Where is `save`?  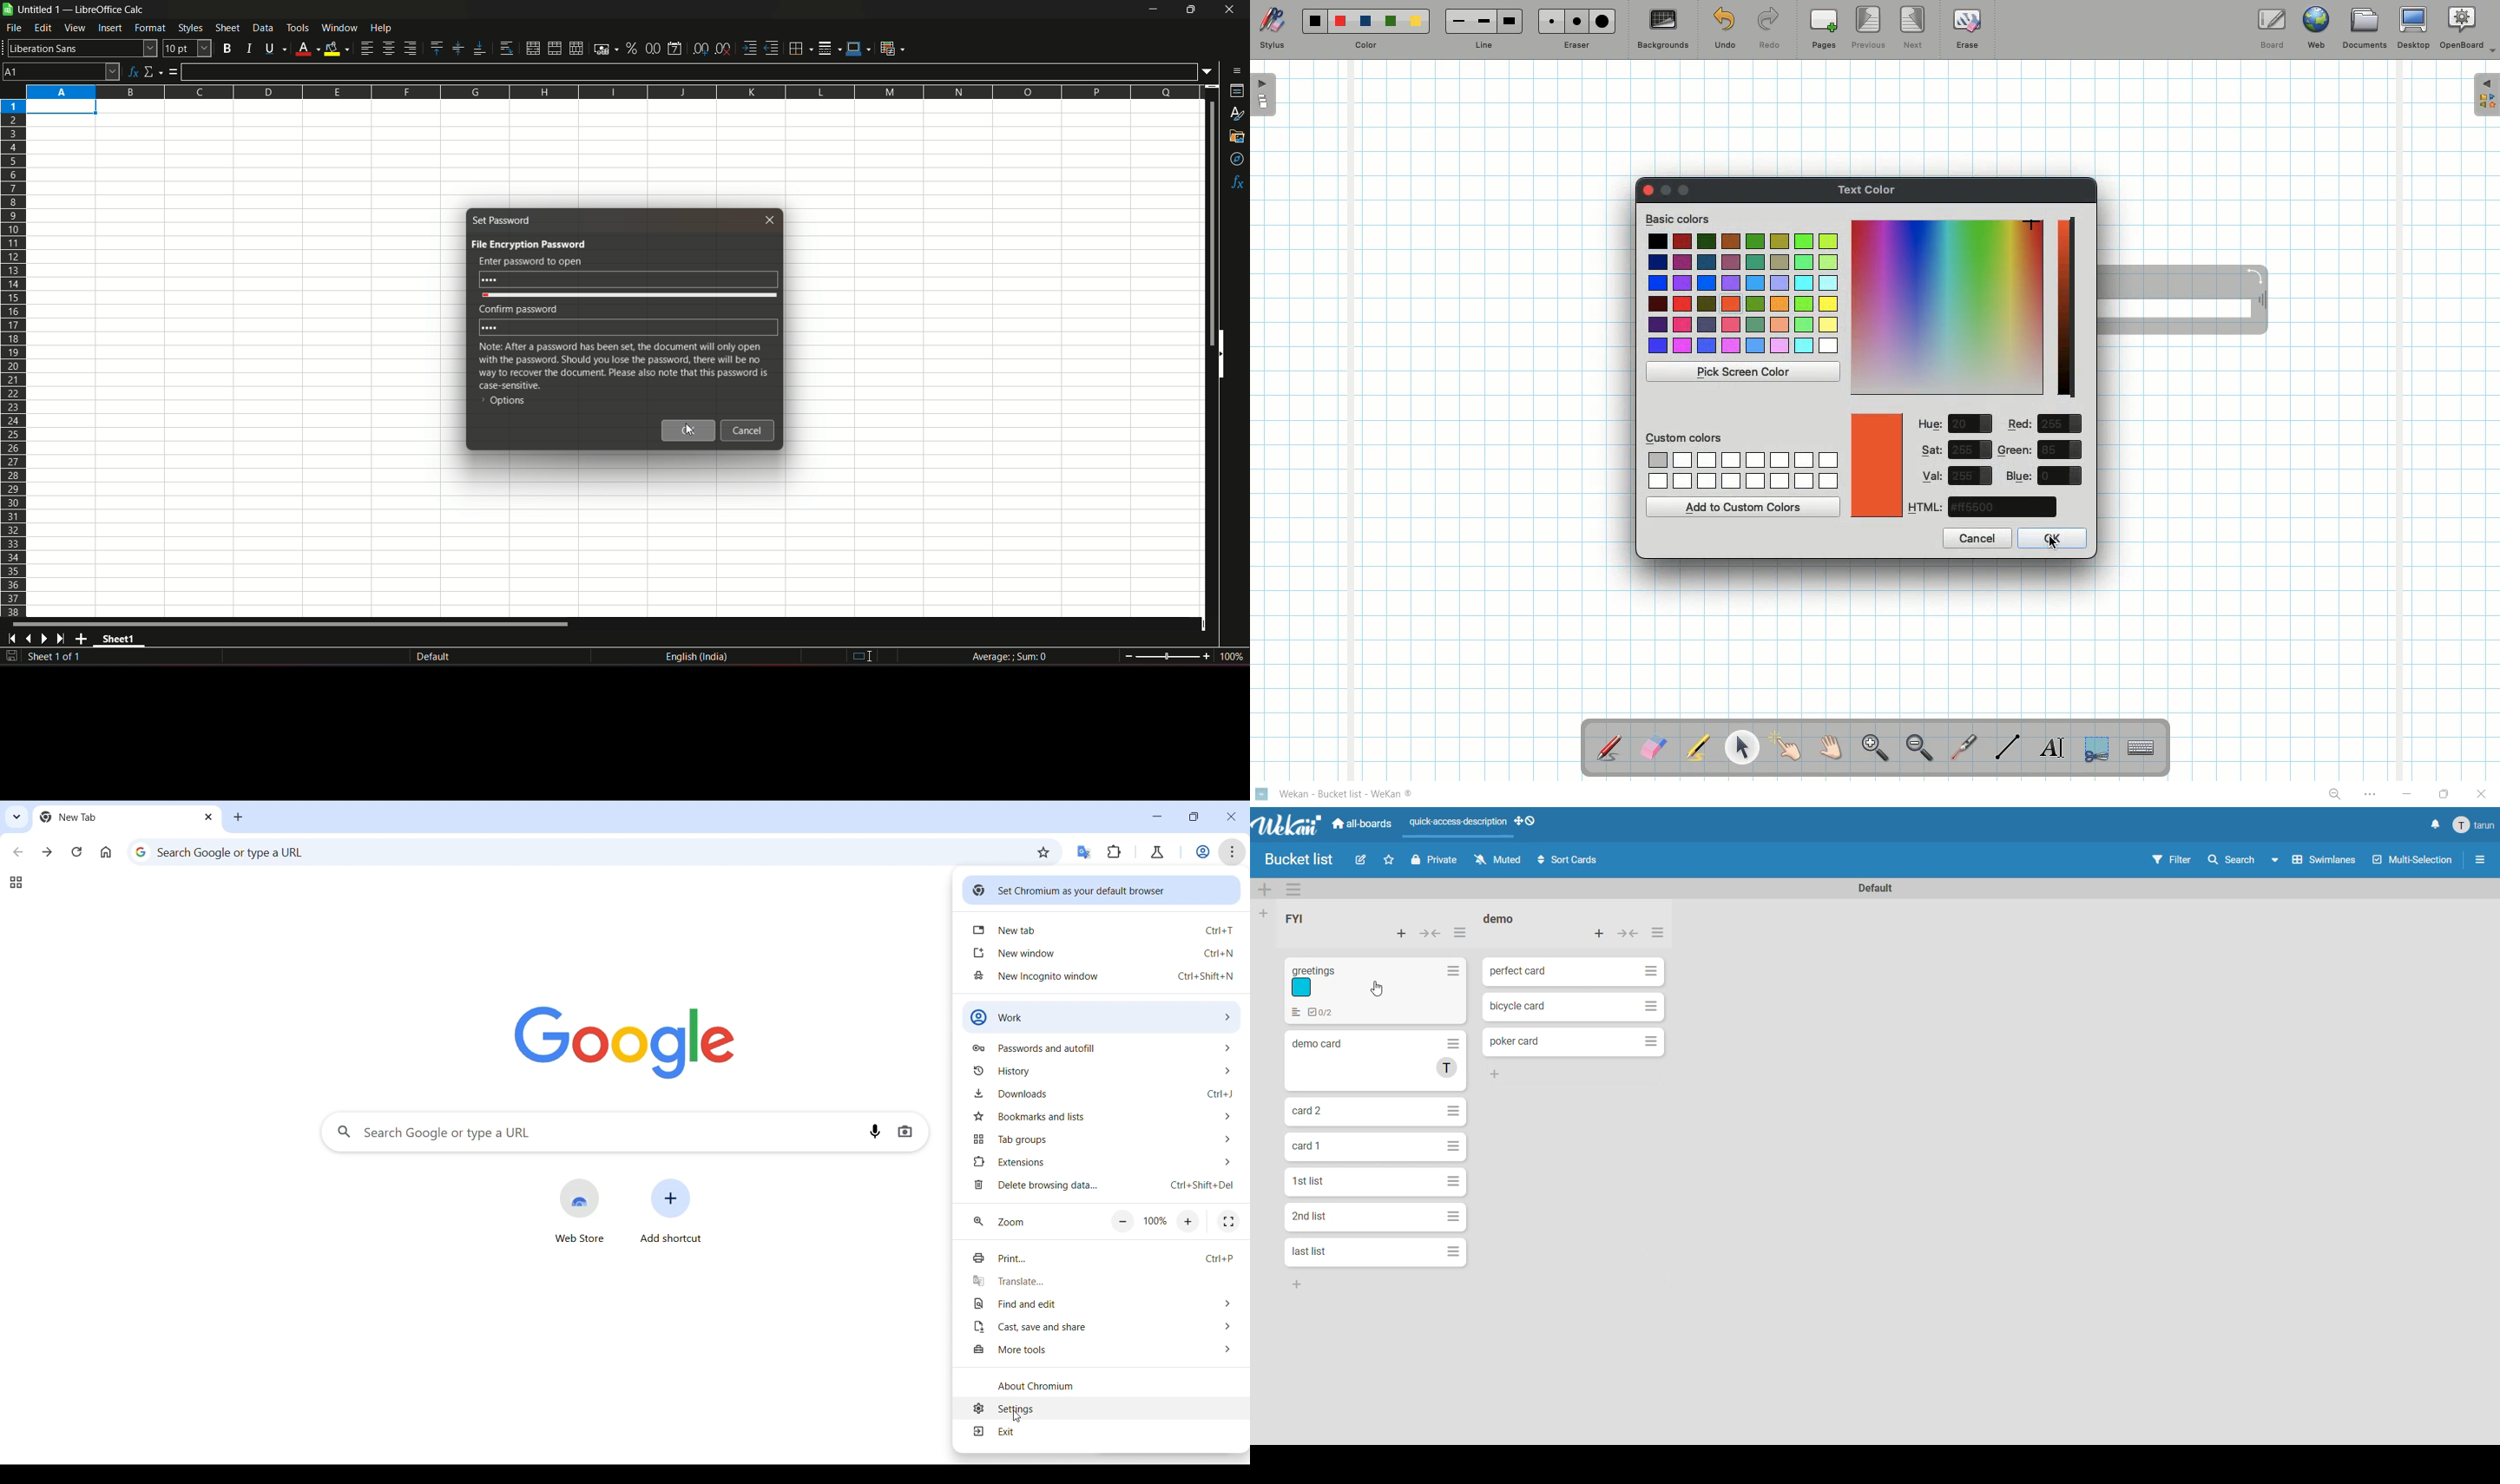
save is located at coordinates (12, 656).